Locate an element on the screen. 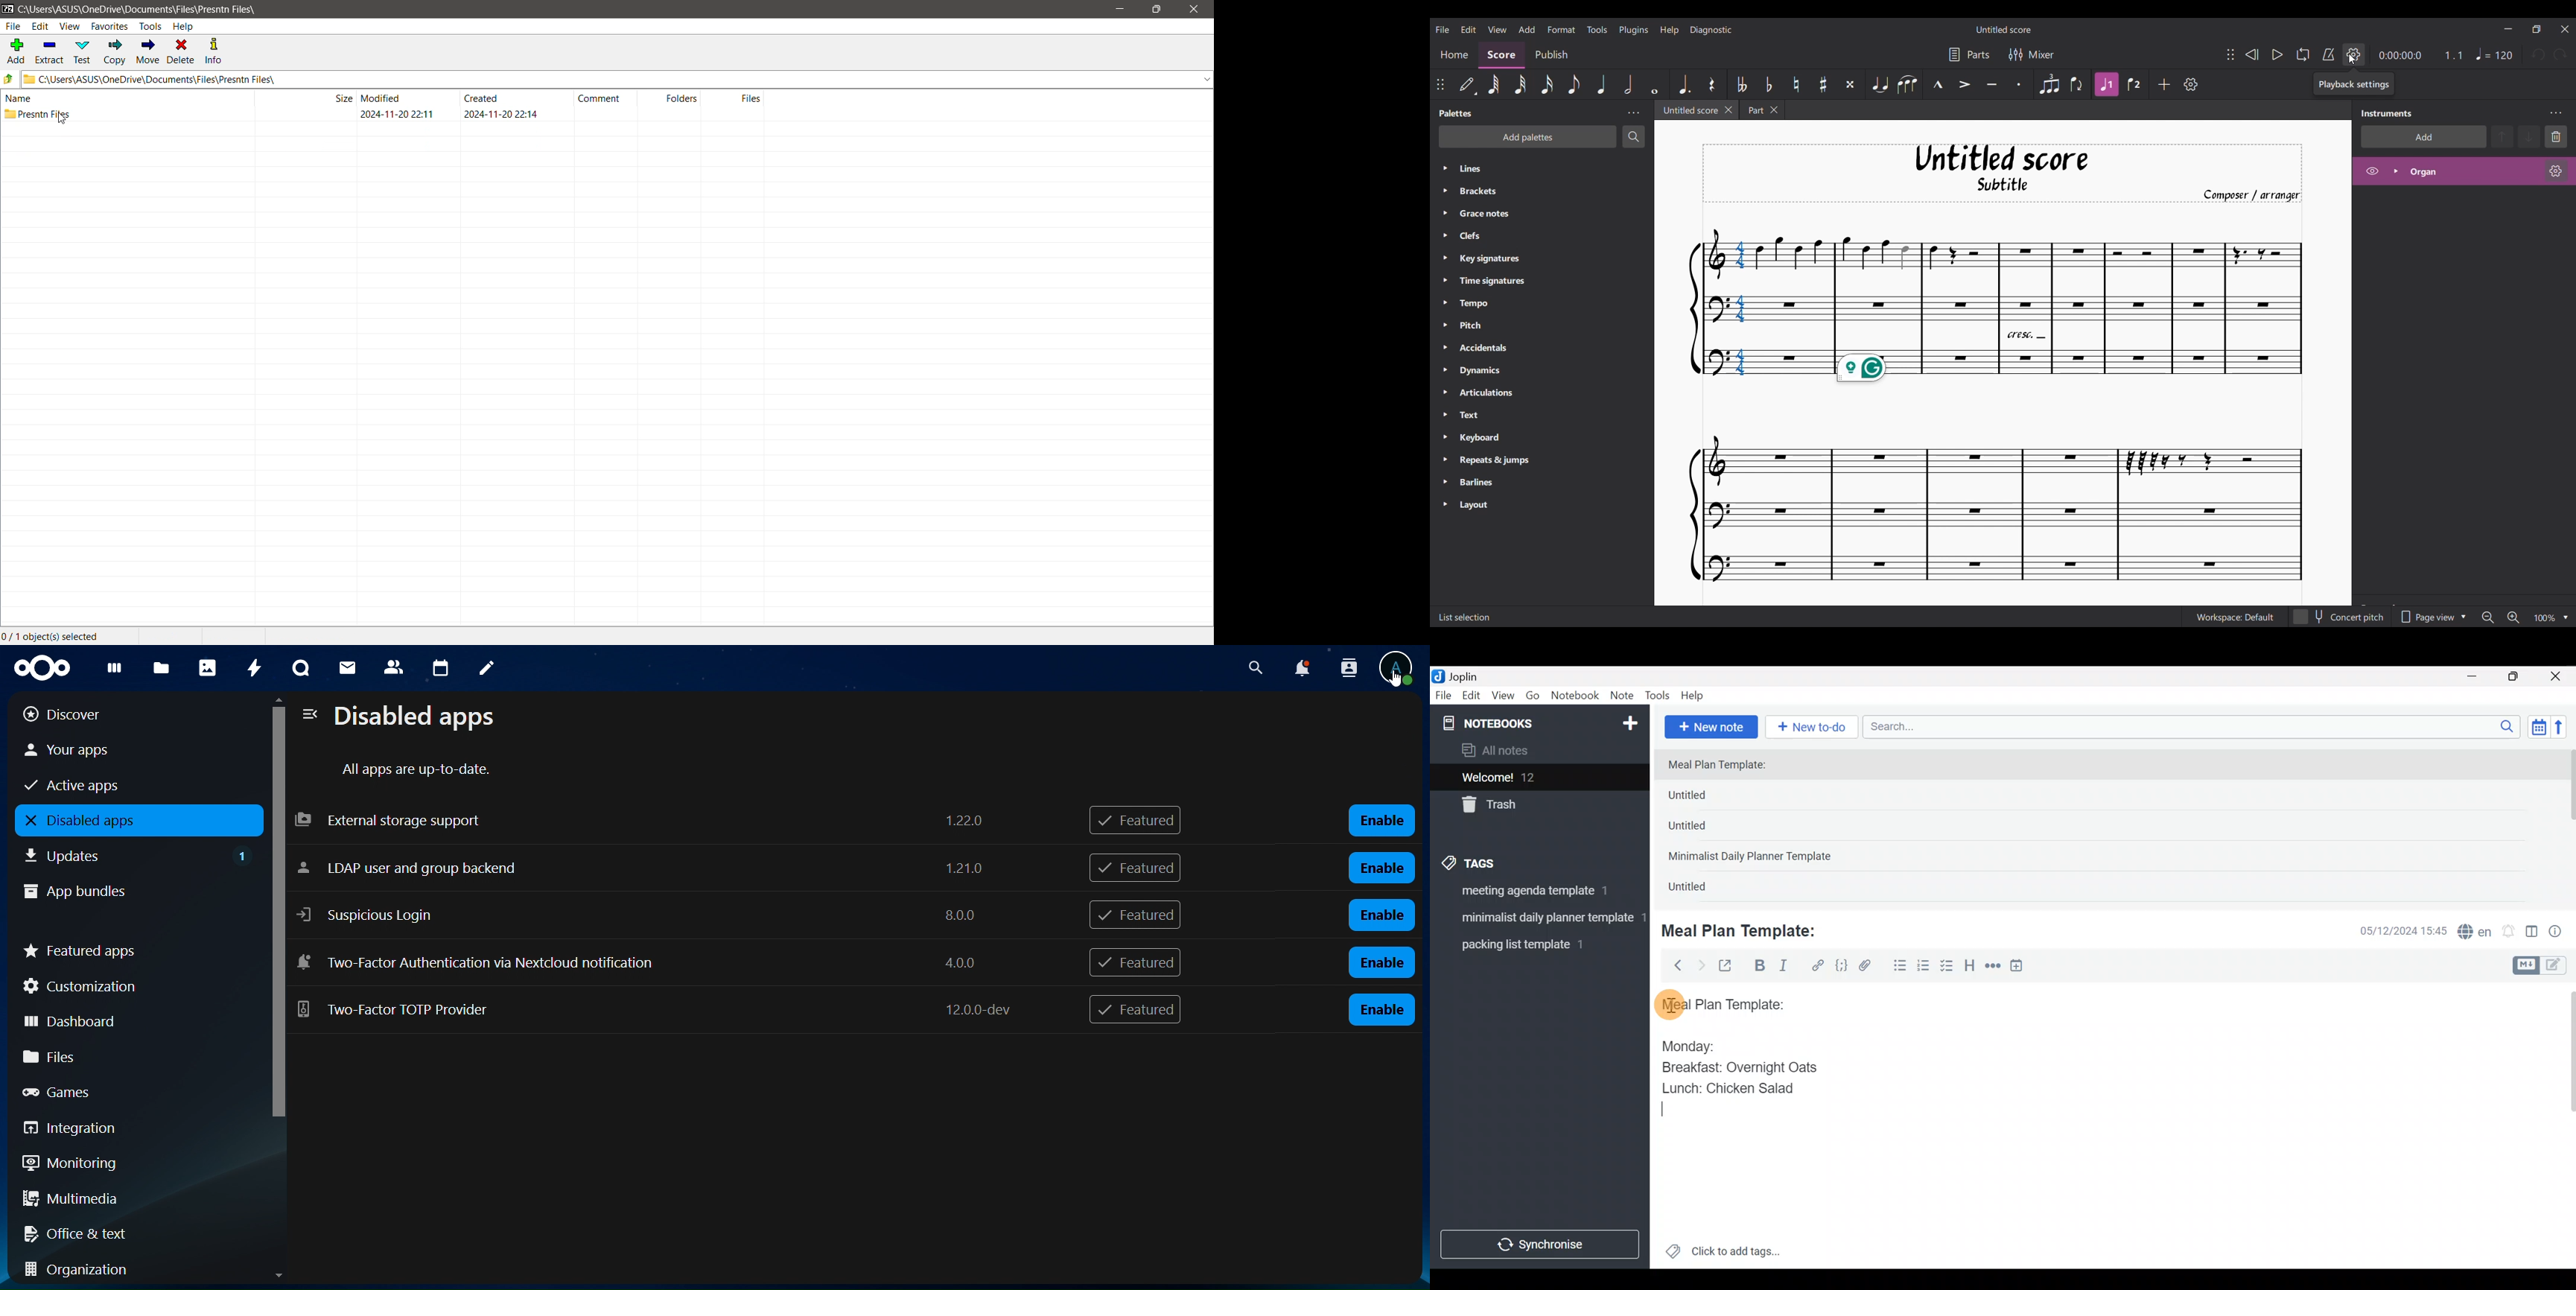  Suspicious Login is located at coordinates (643, 915).